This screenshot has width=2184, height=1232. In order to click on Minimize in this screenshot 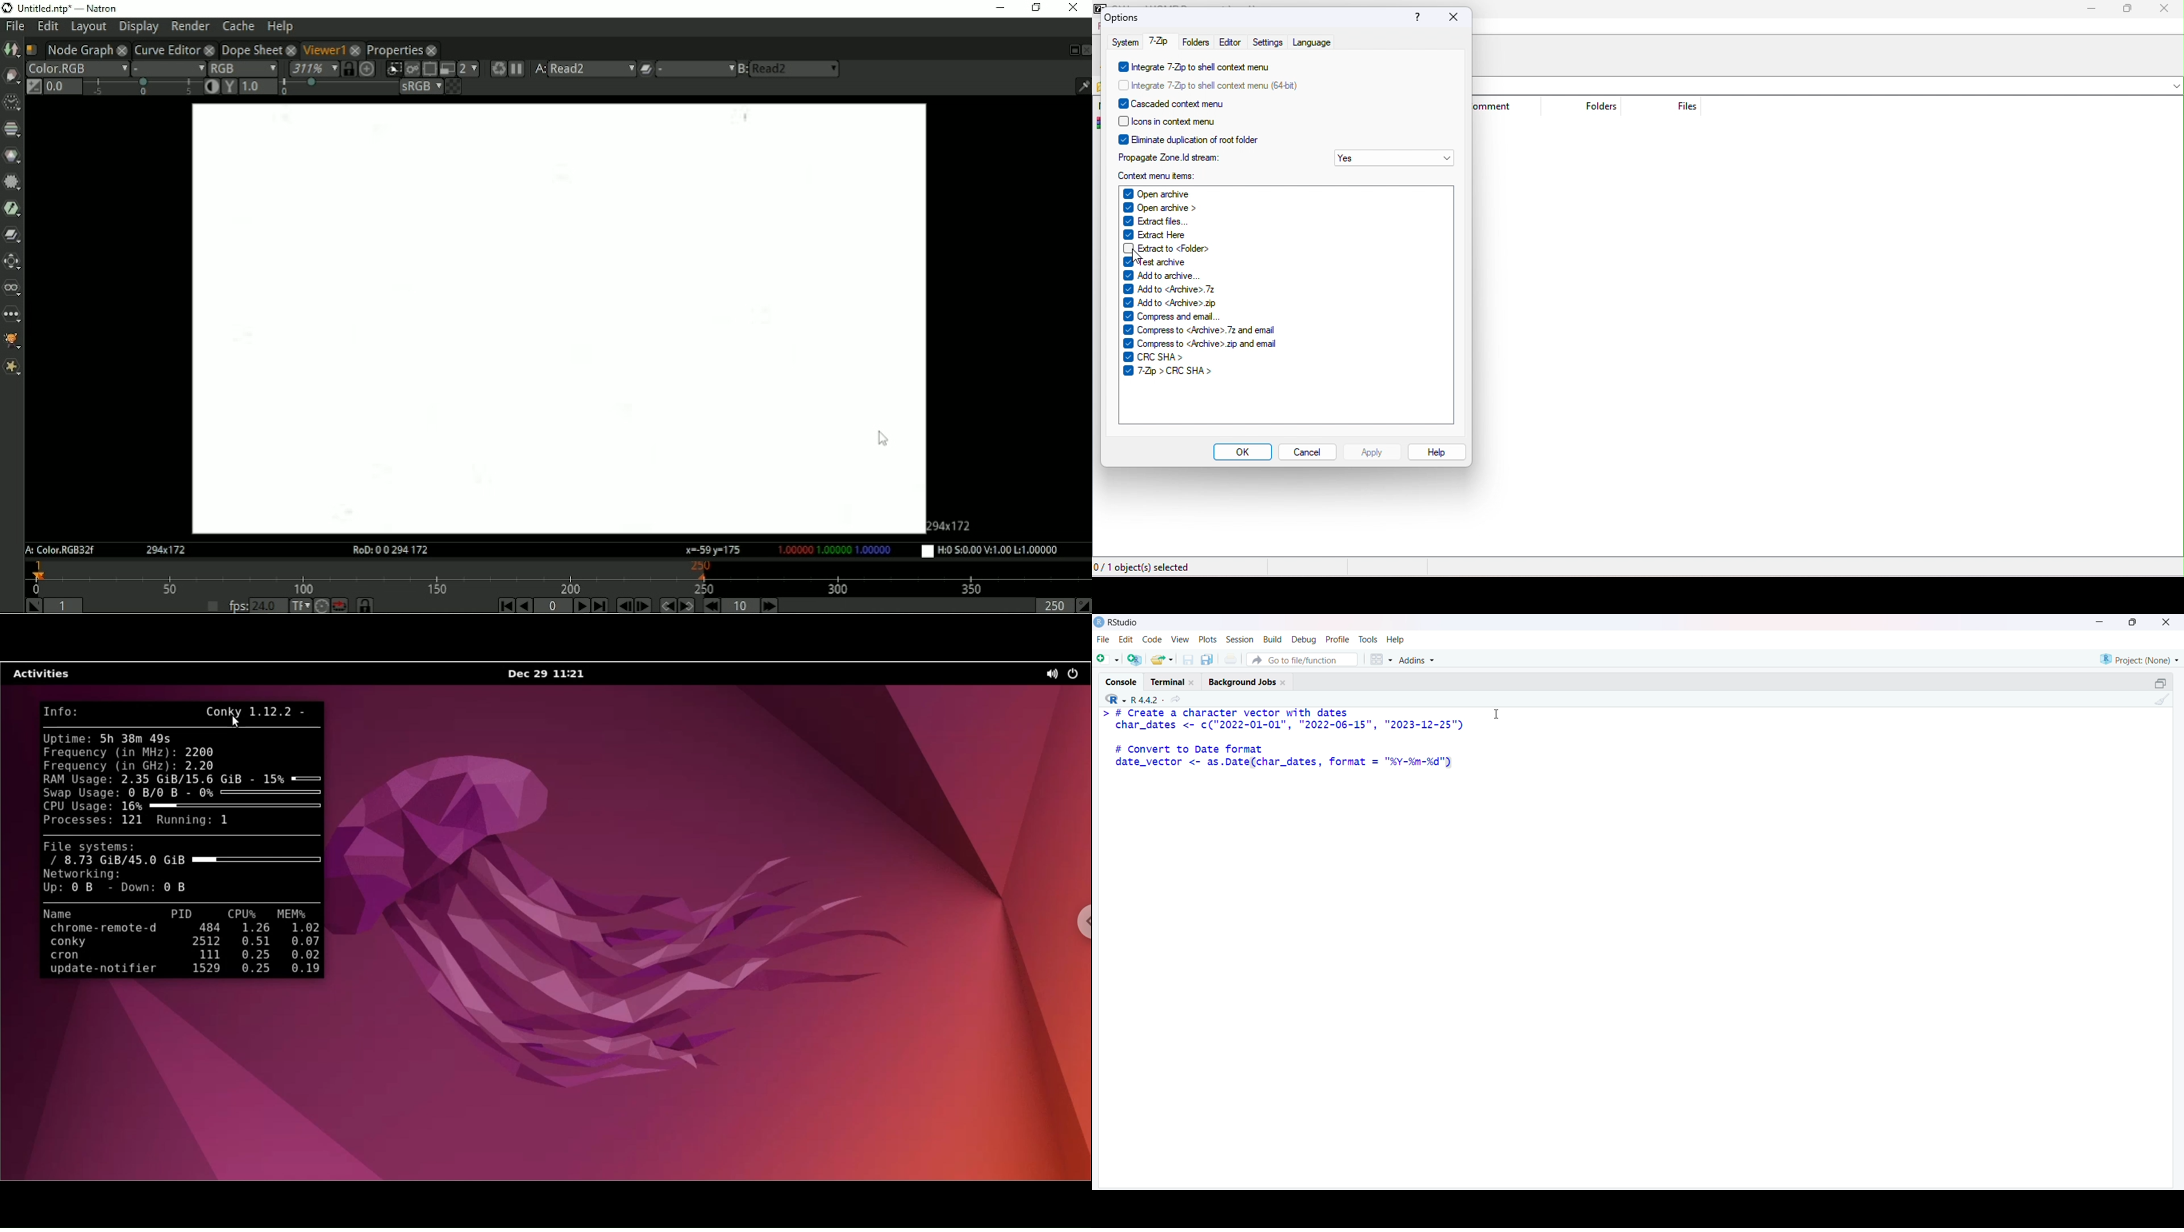, I will do `click(2102, 621)`.